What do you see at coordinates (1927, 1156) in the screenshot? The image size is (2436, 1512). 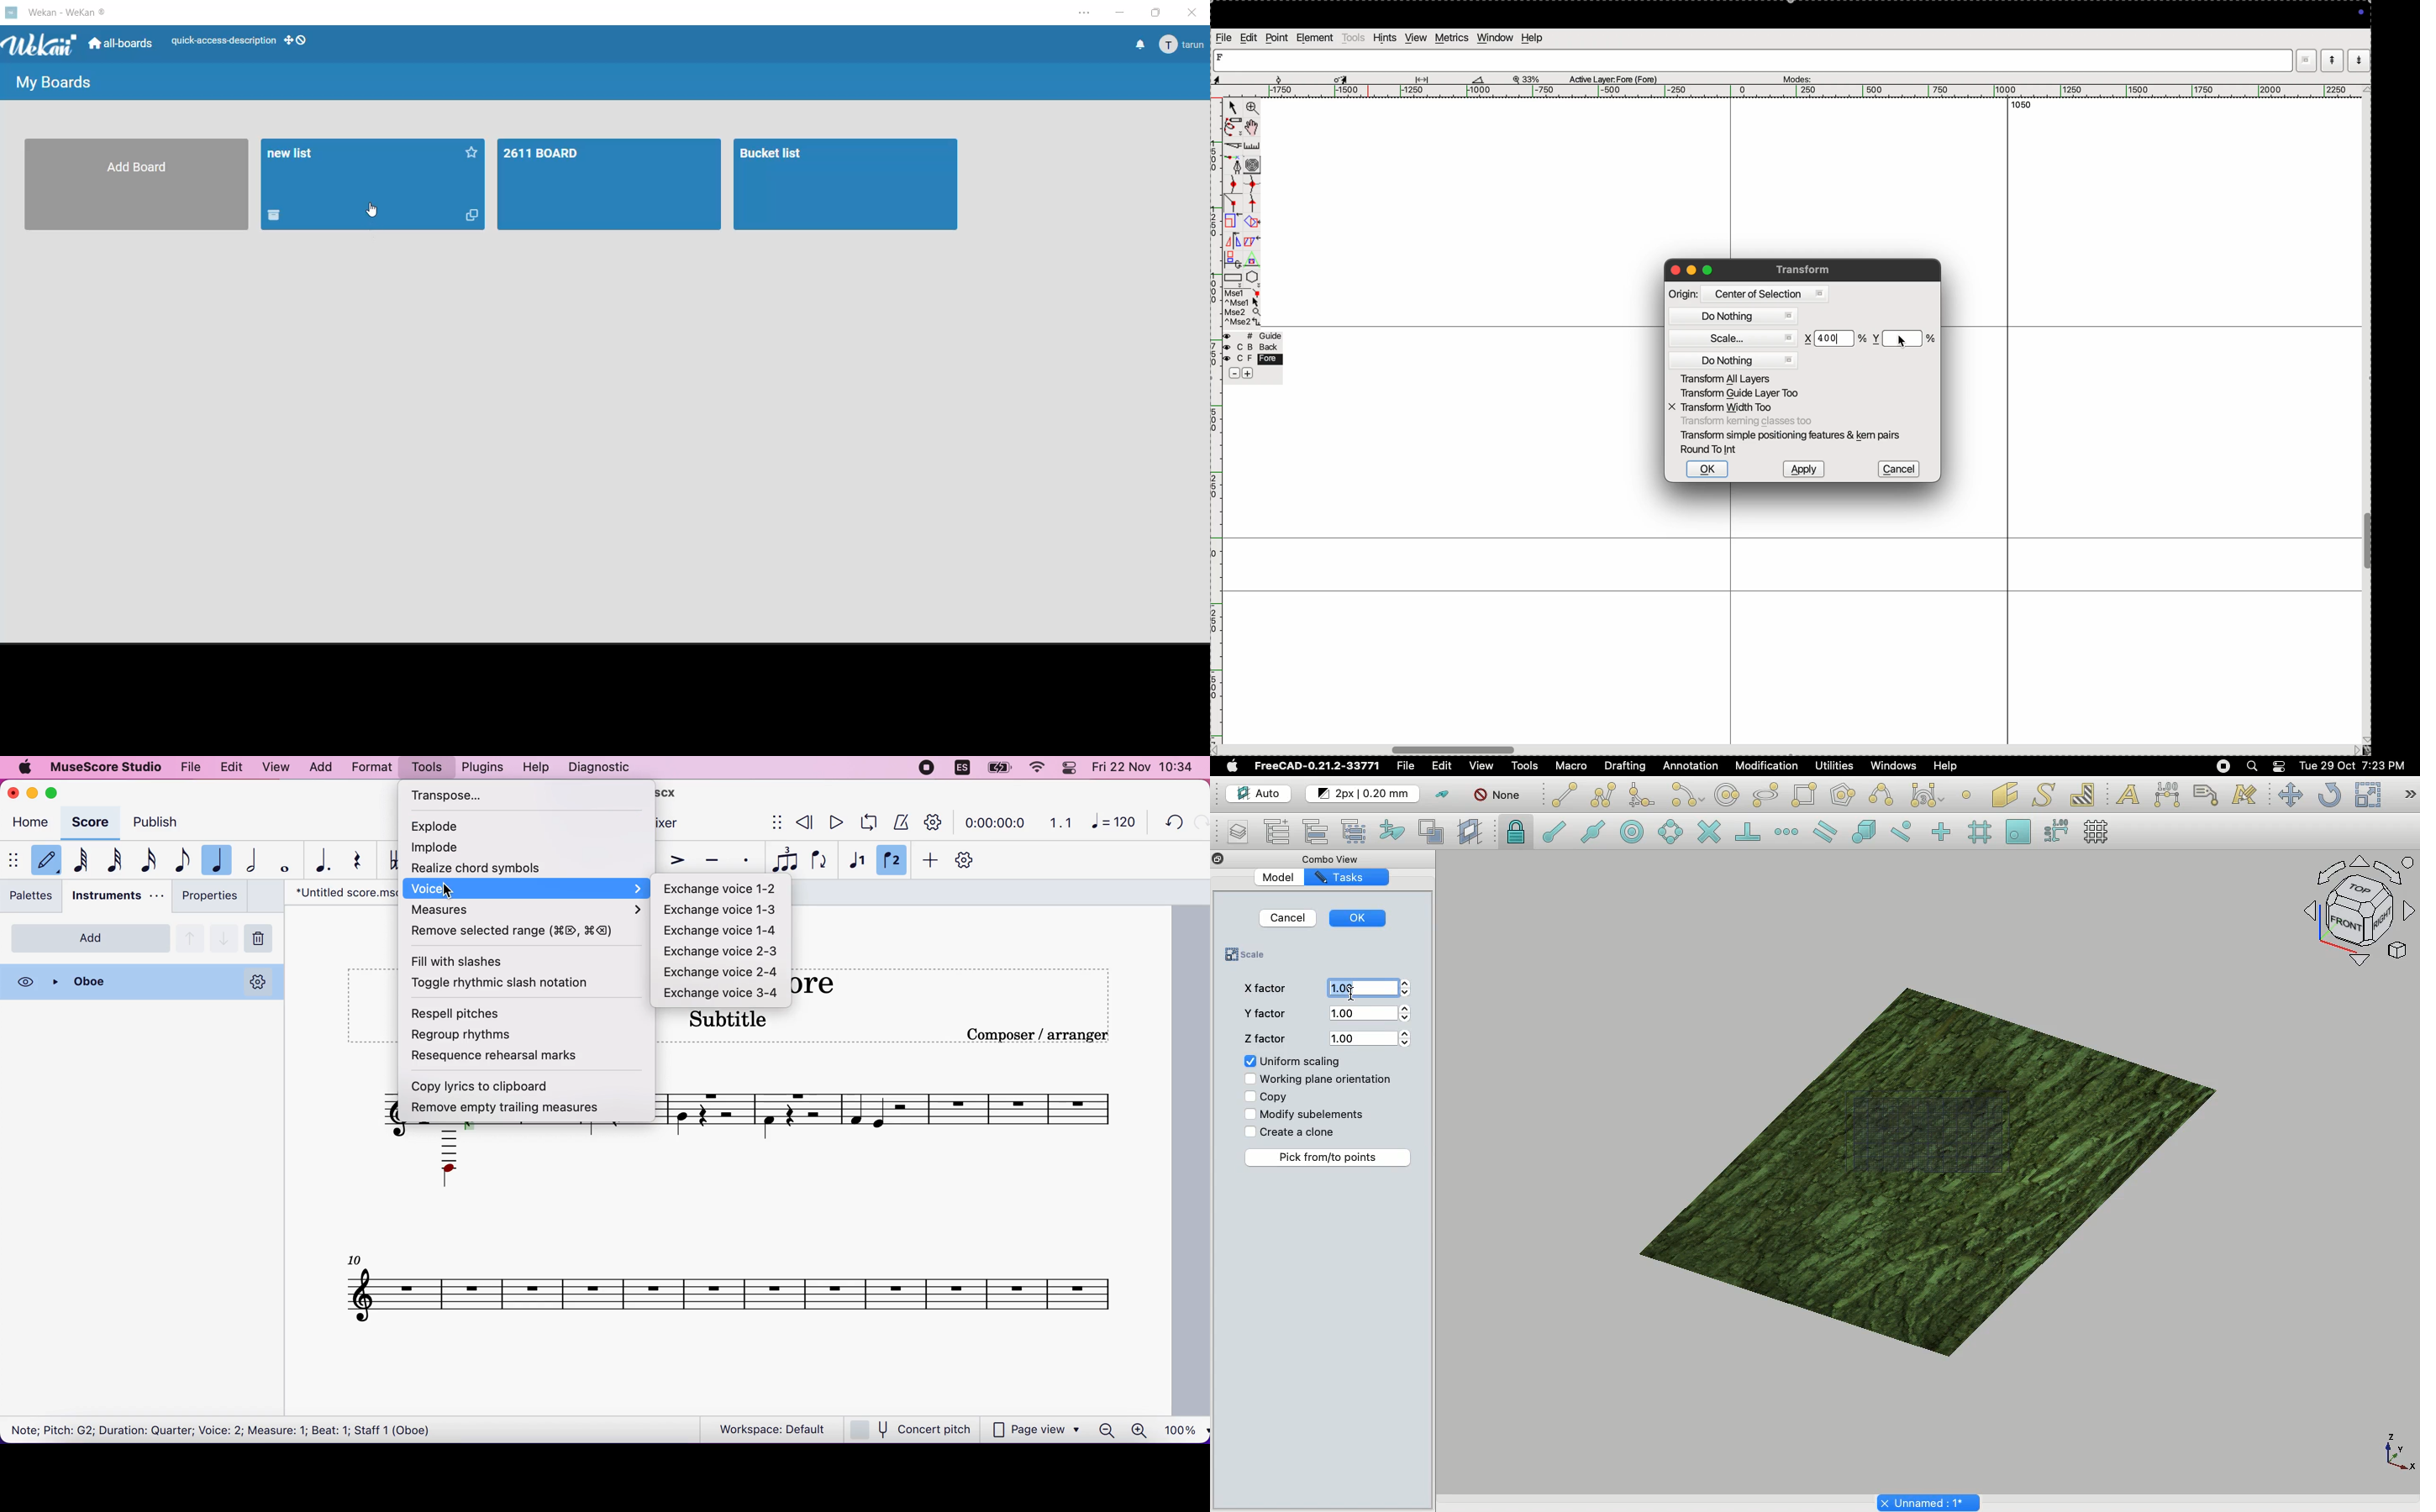 I see `Object` at bounding box center [1927, 1156].